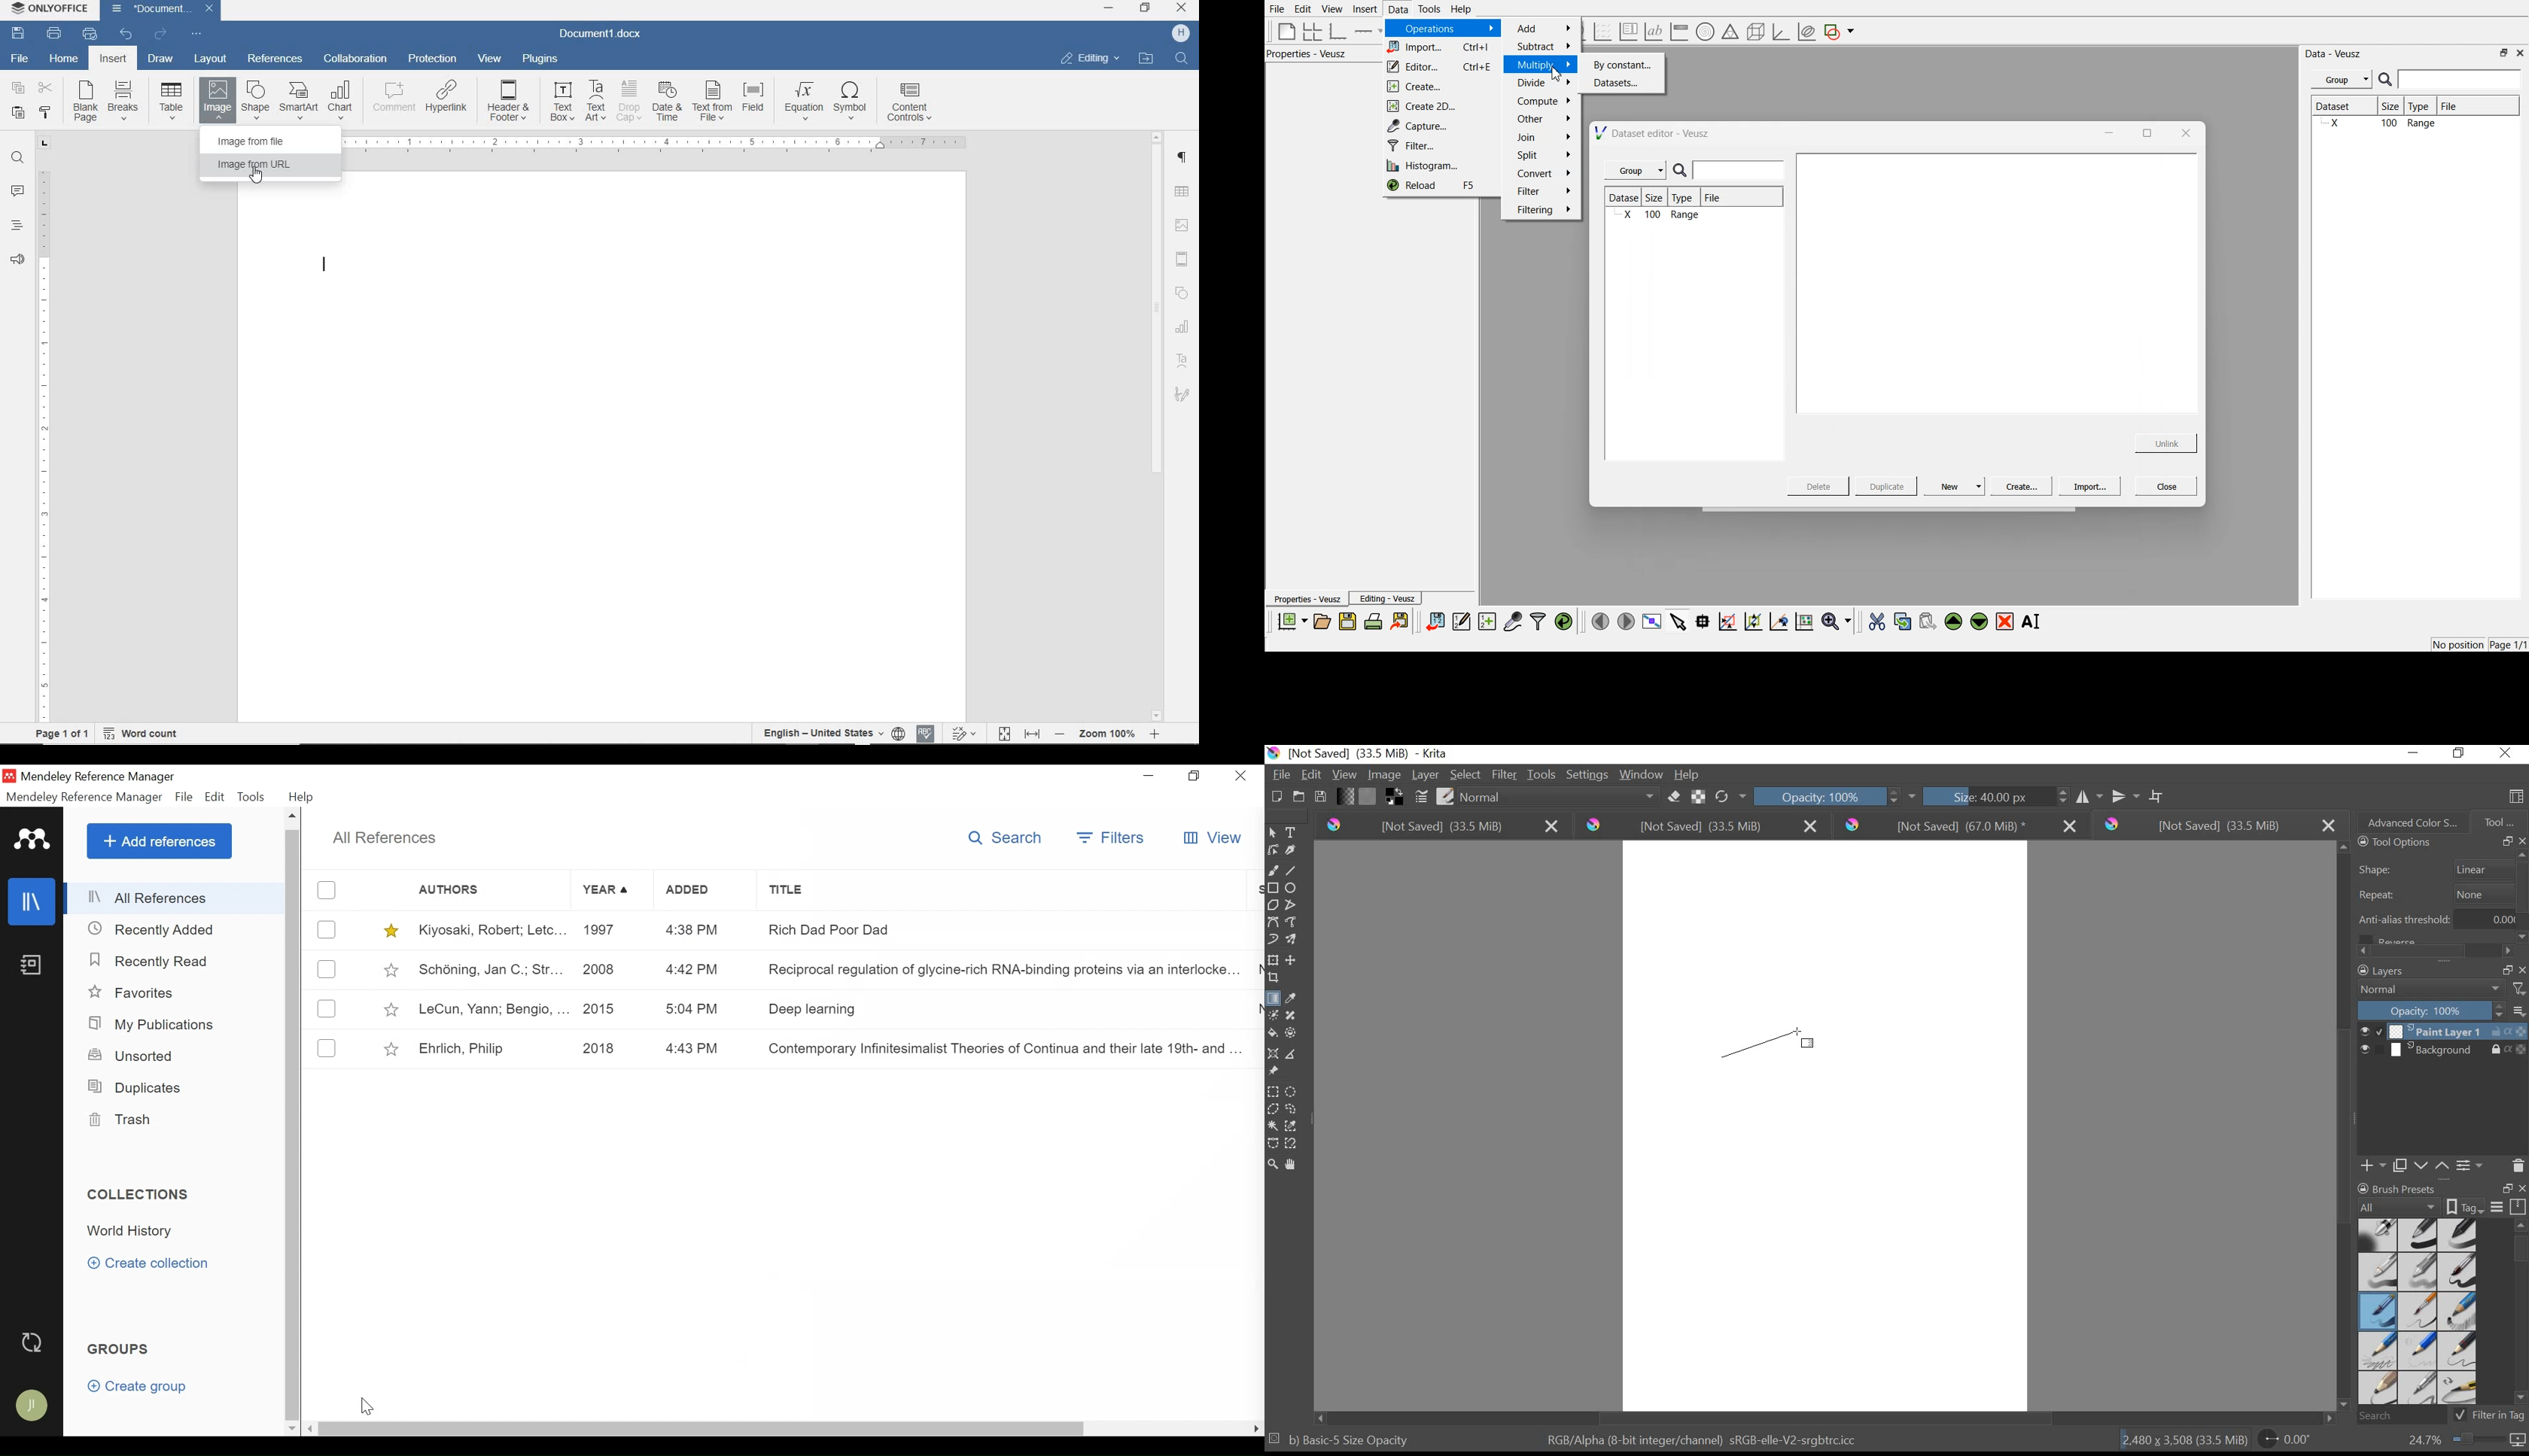 Image resolution: width=2548 pixels, height=1456 pixels. I want to click on Added, so click(705, 892).